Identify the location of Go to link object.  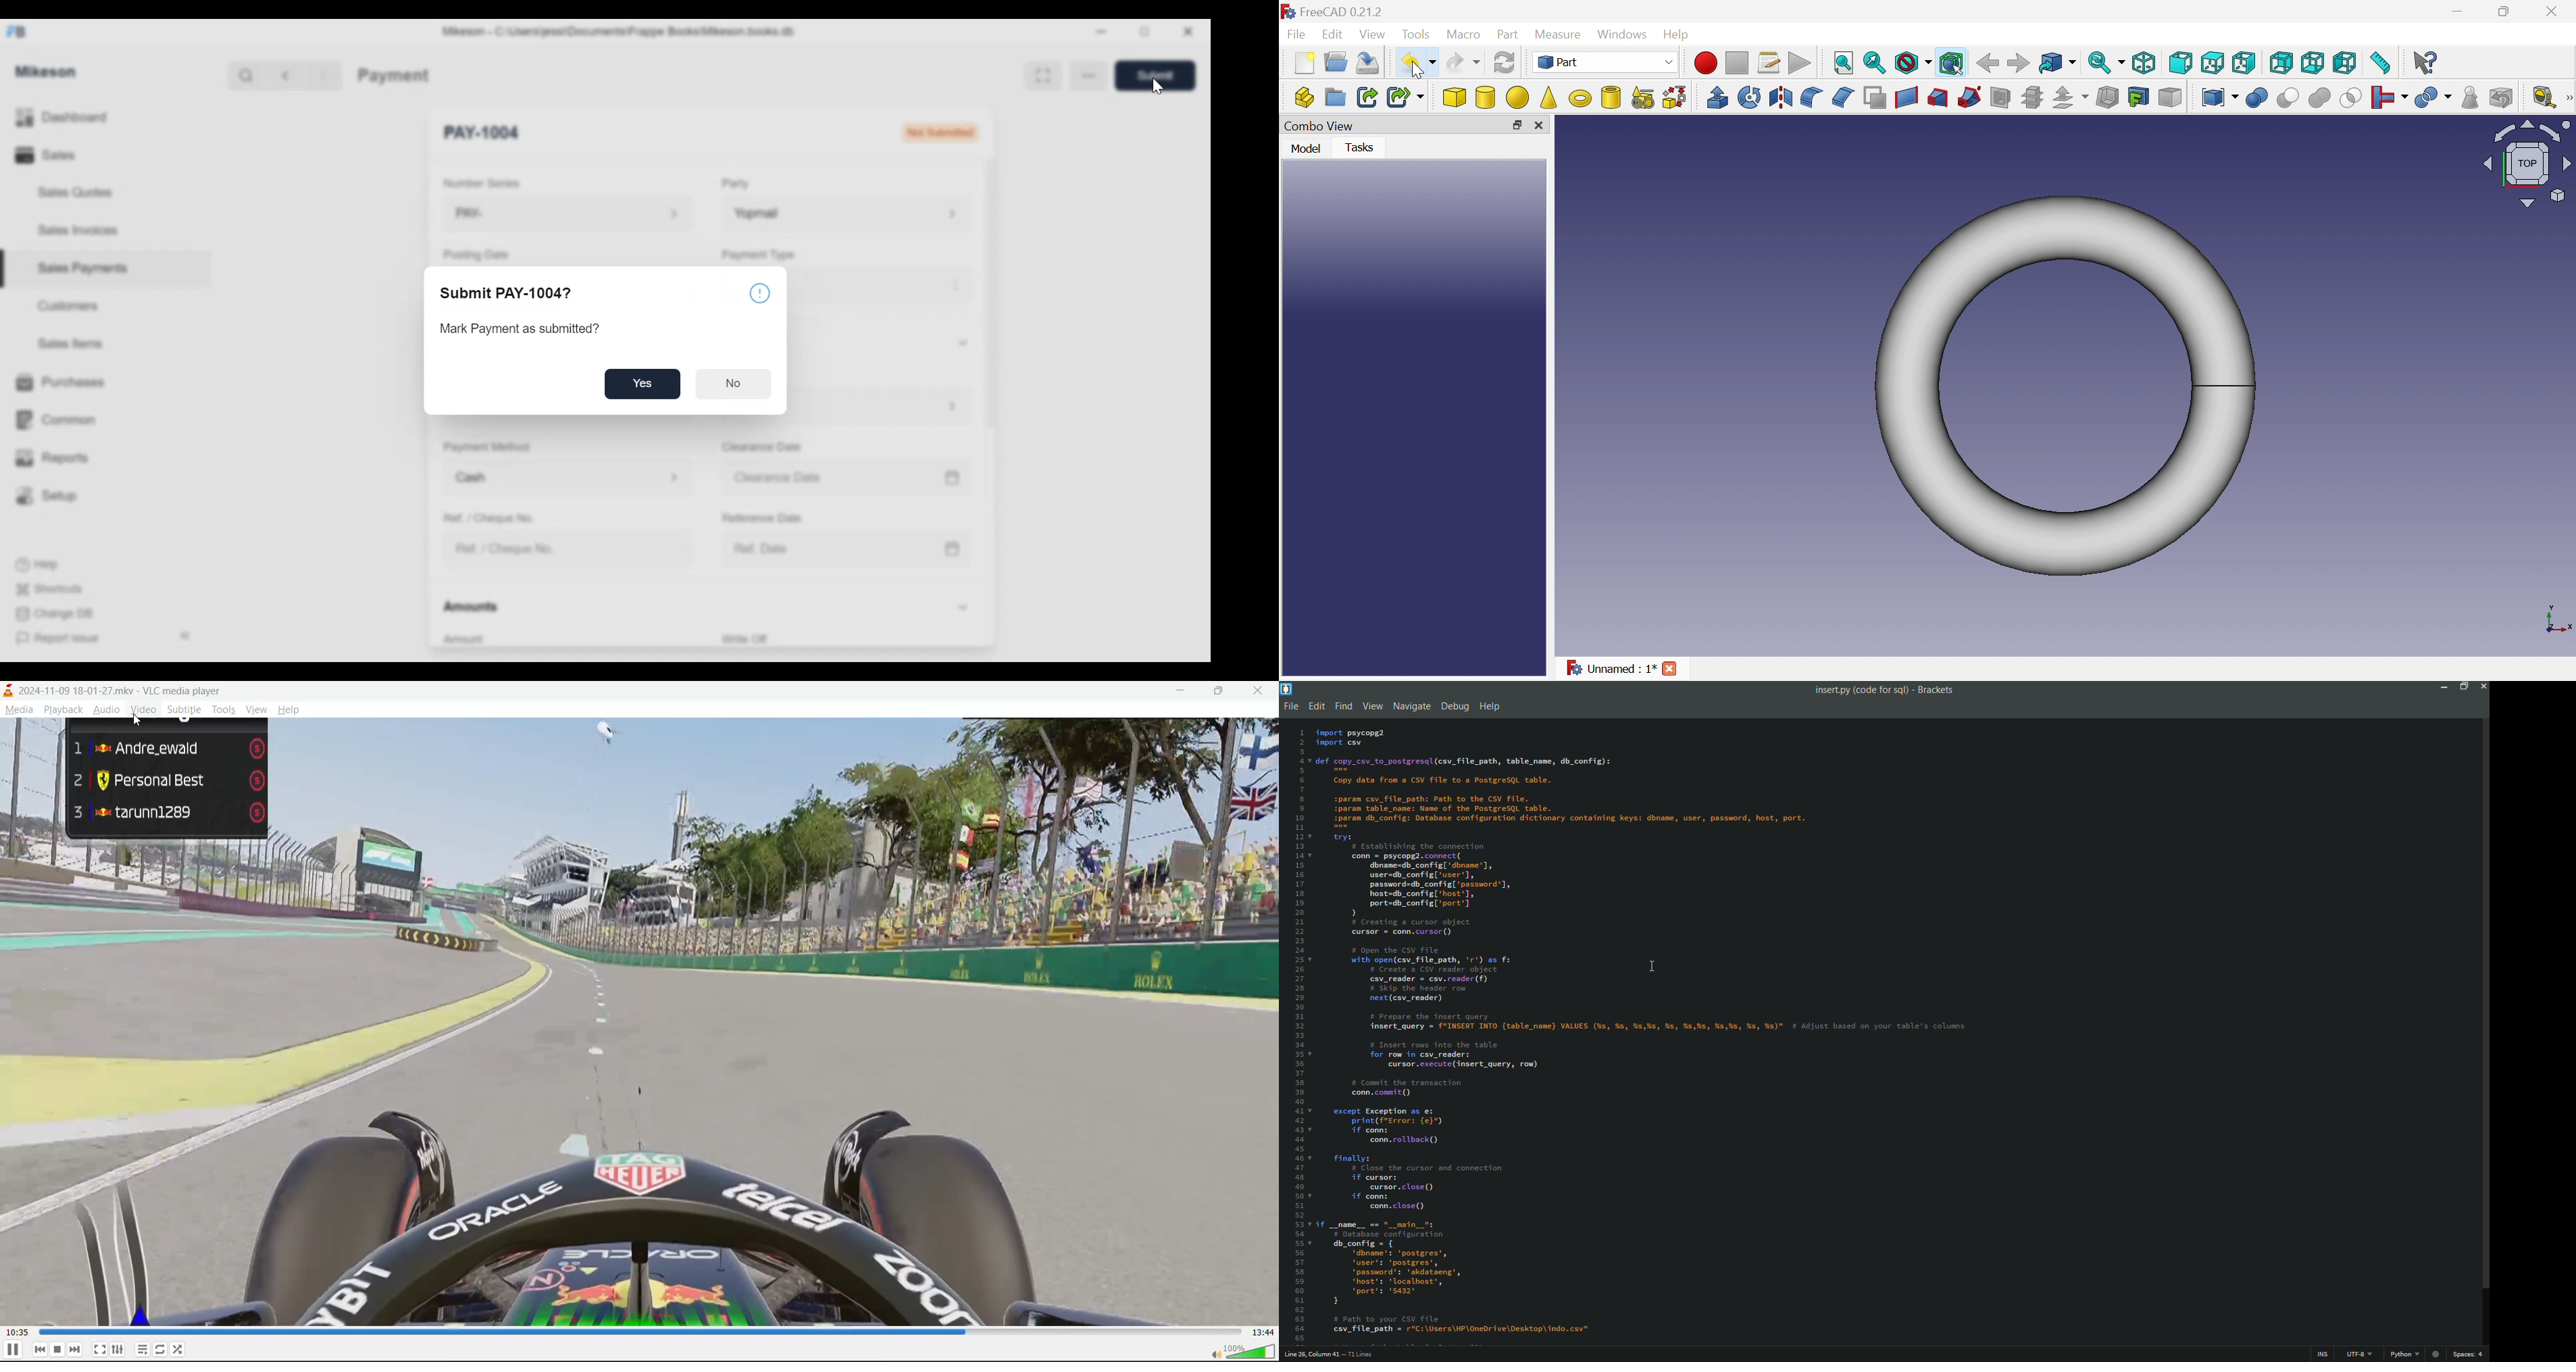
(2056, 63).